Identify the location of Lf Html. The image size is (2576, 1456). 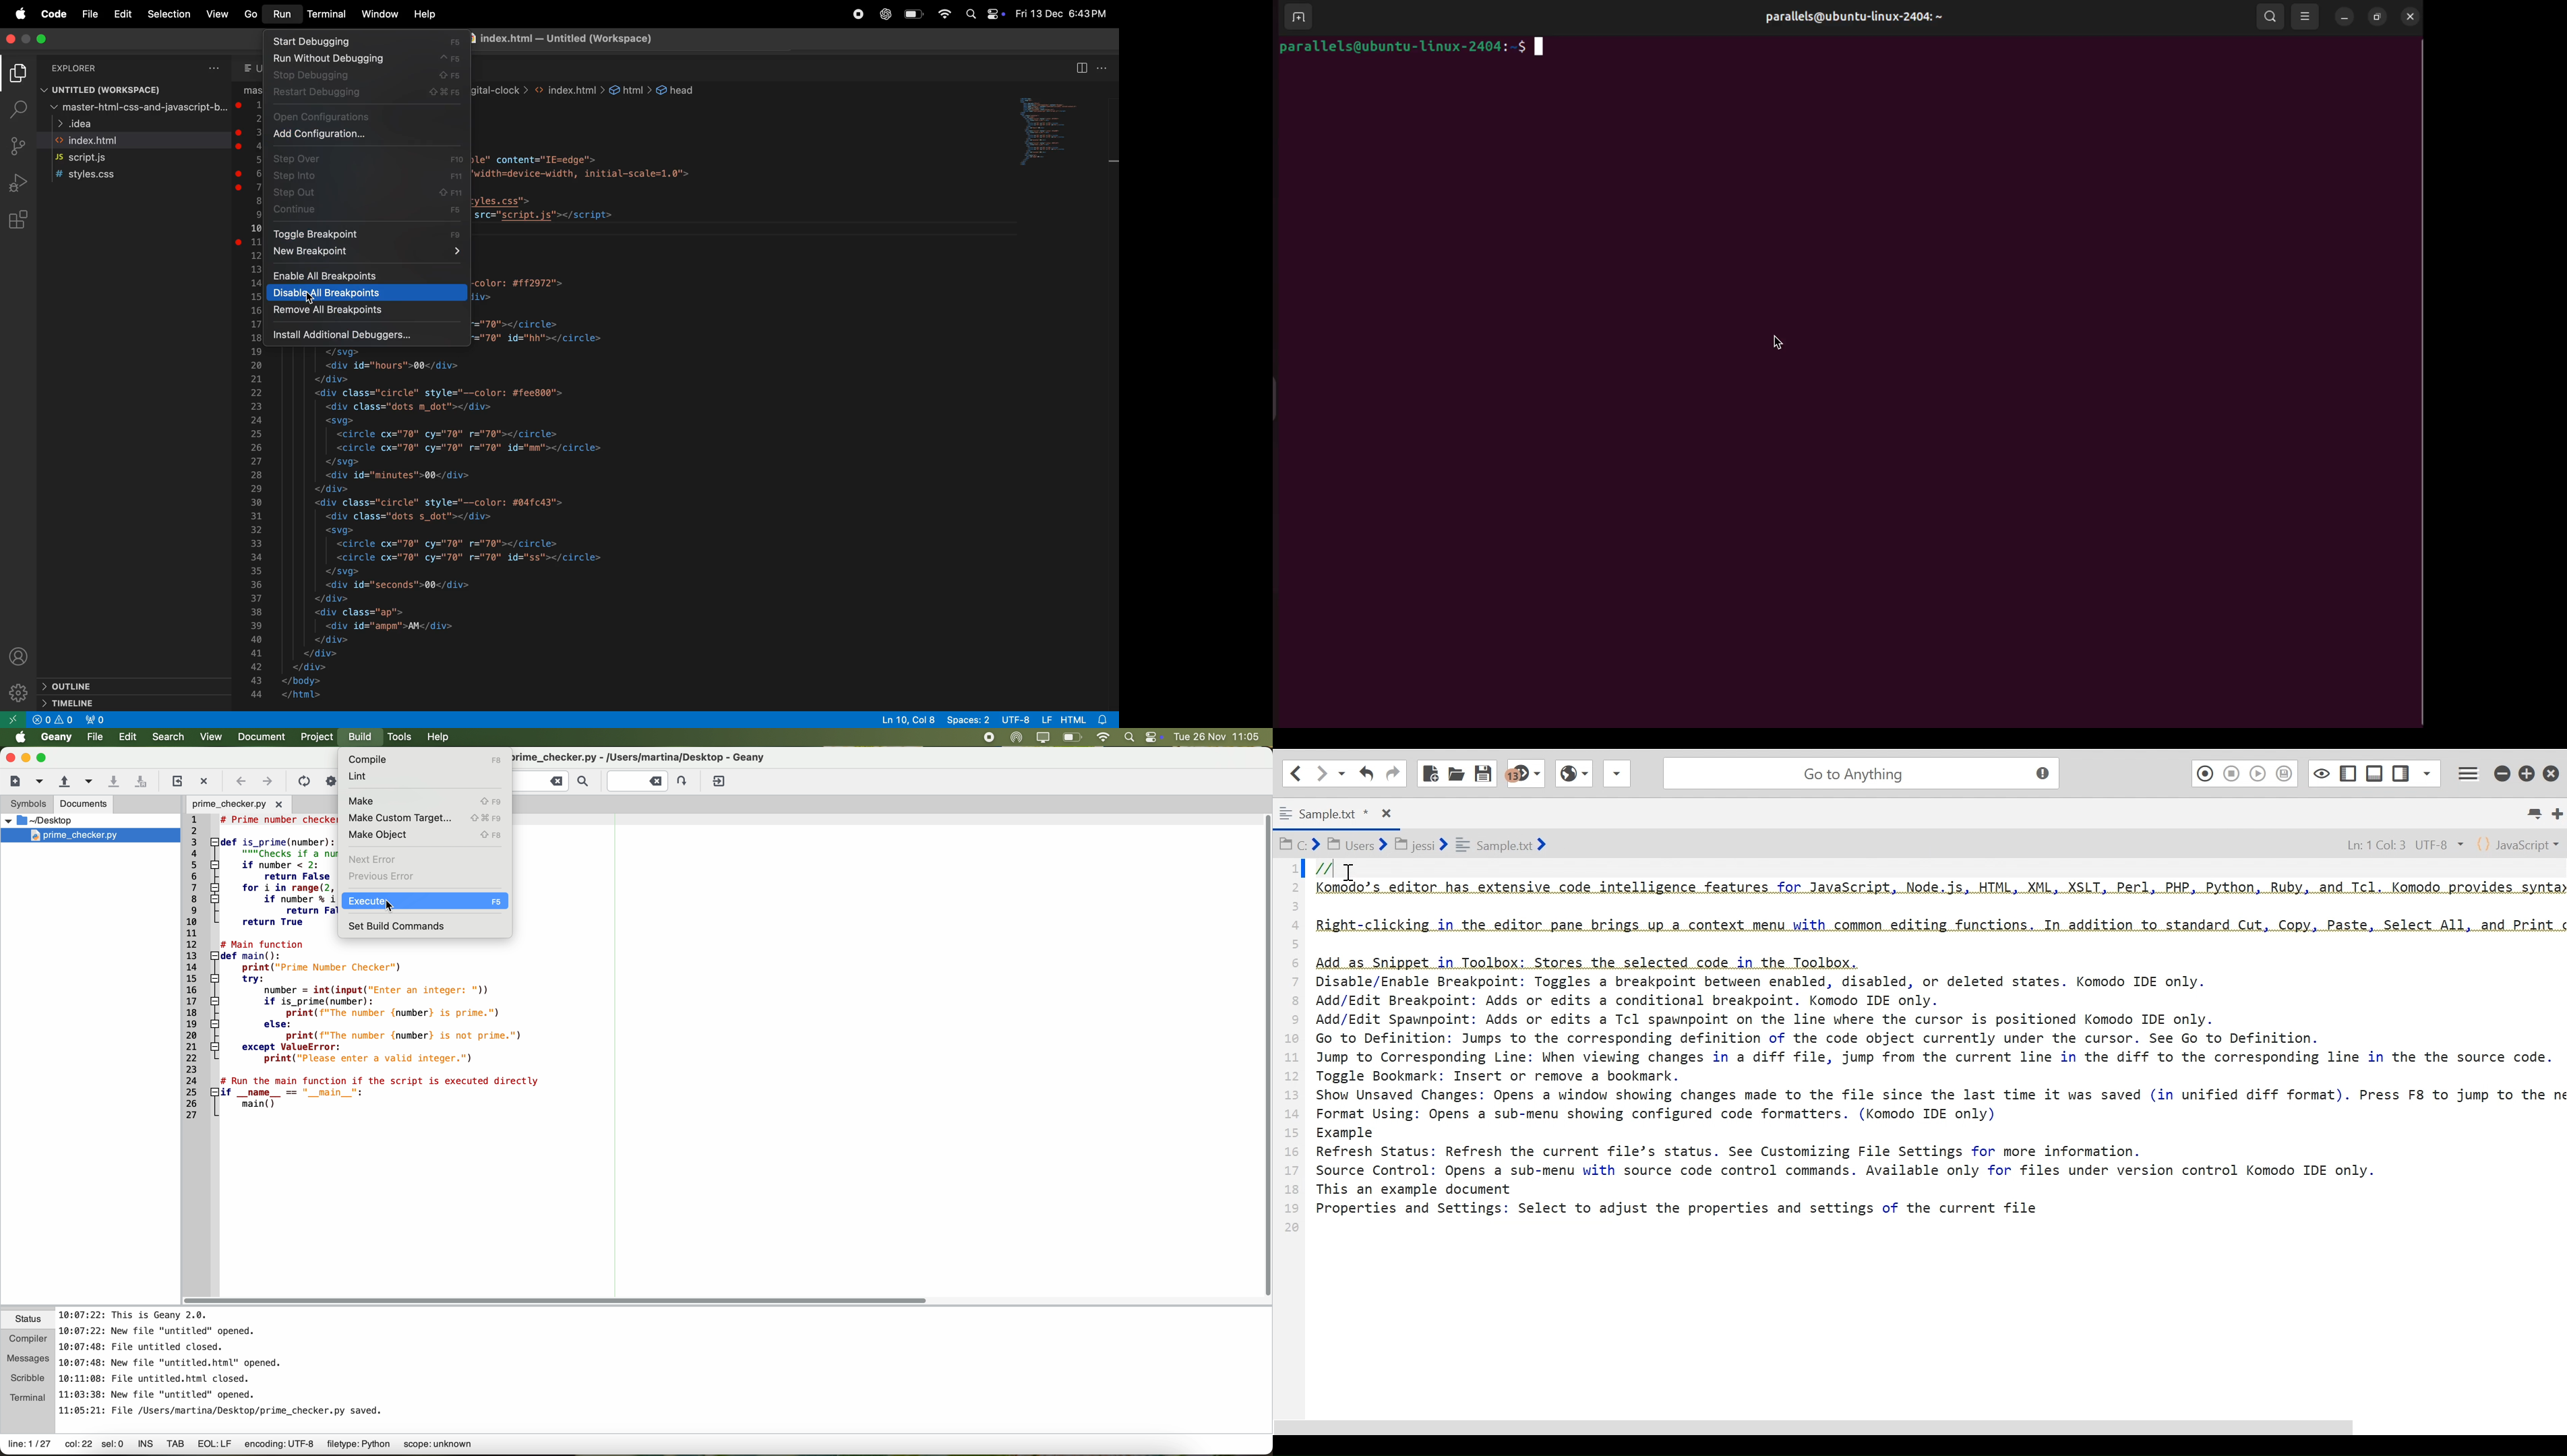
(1074, 719).